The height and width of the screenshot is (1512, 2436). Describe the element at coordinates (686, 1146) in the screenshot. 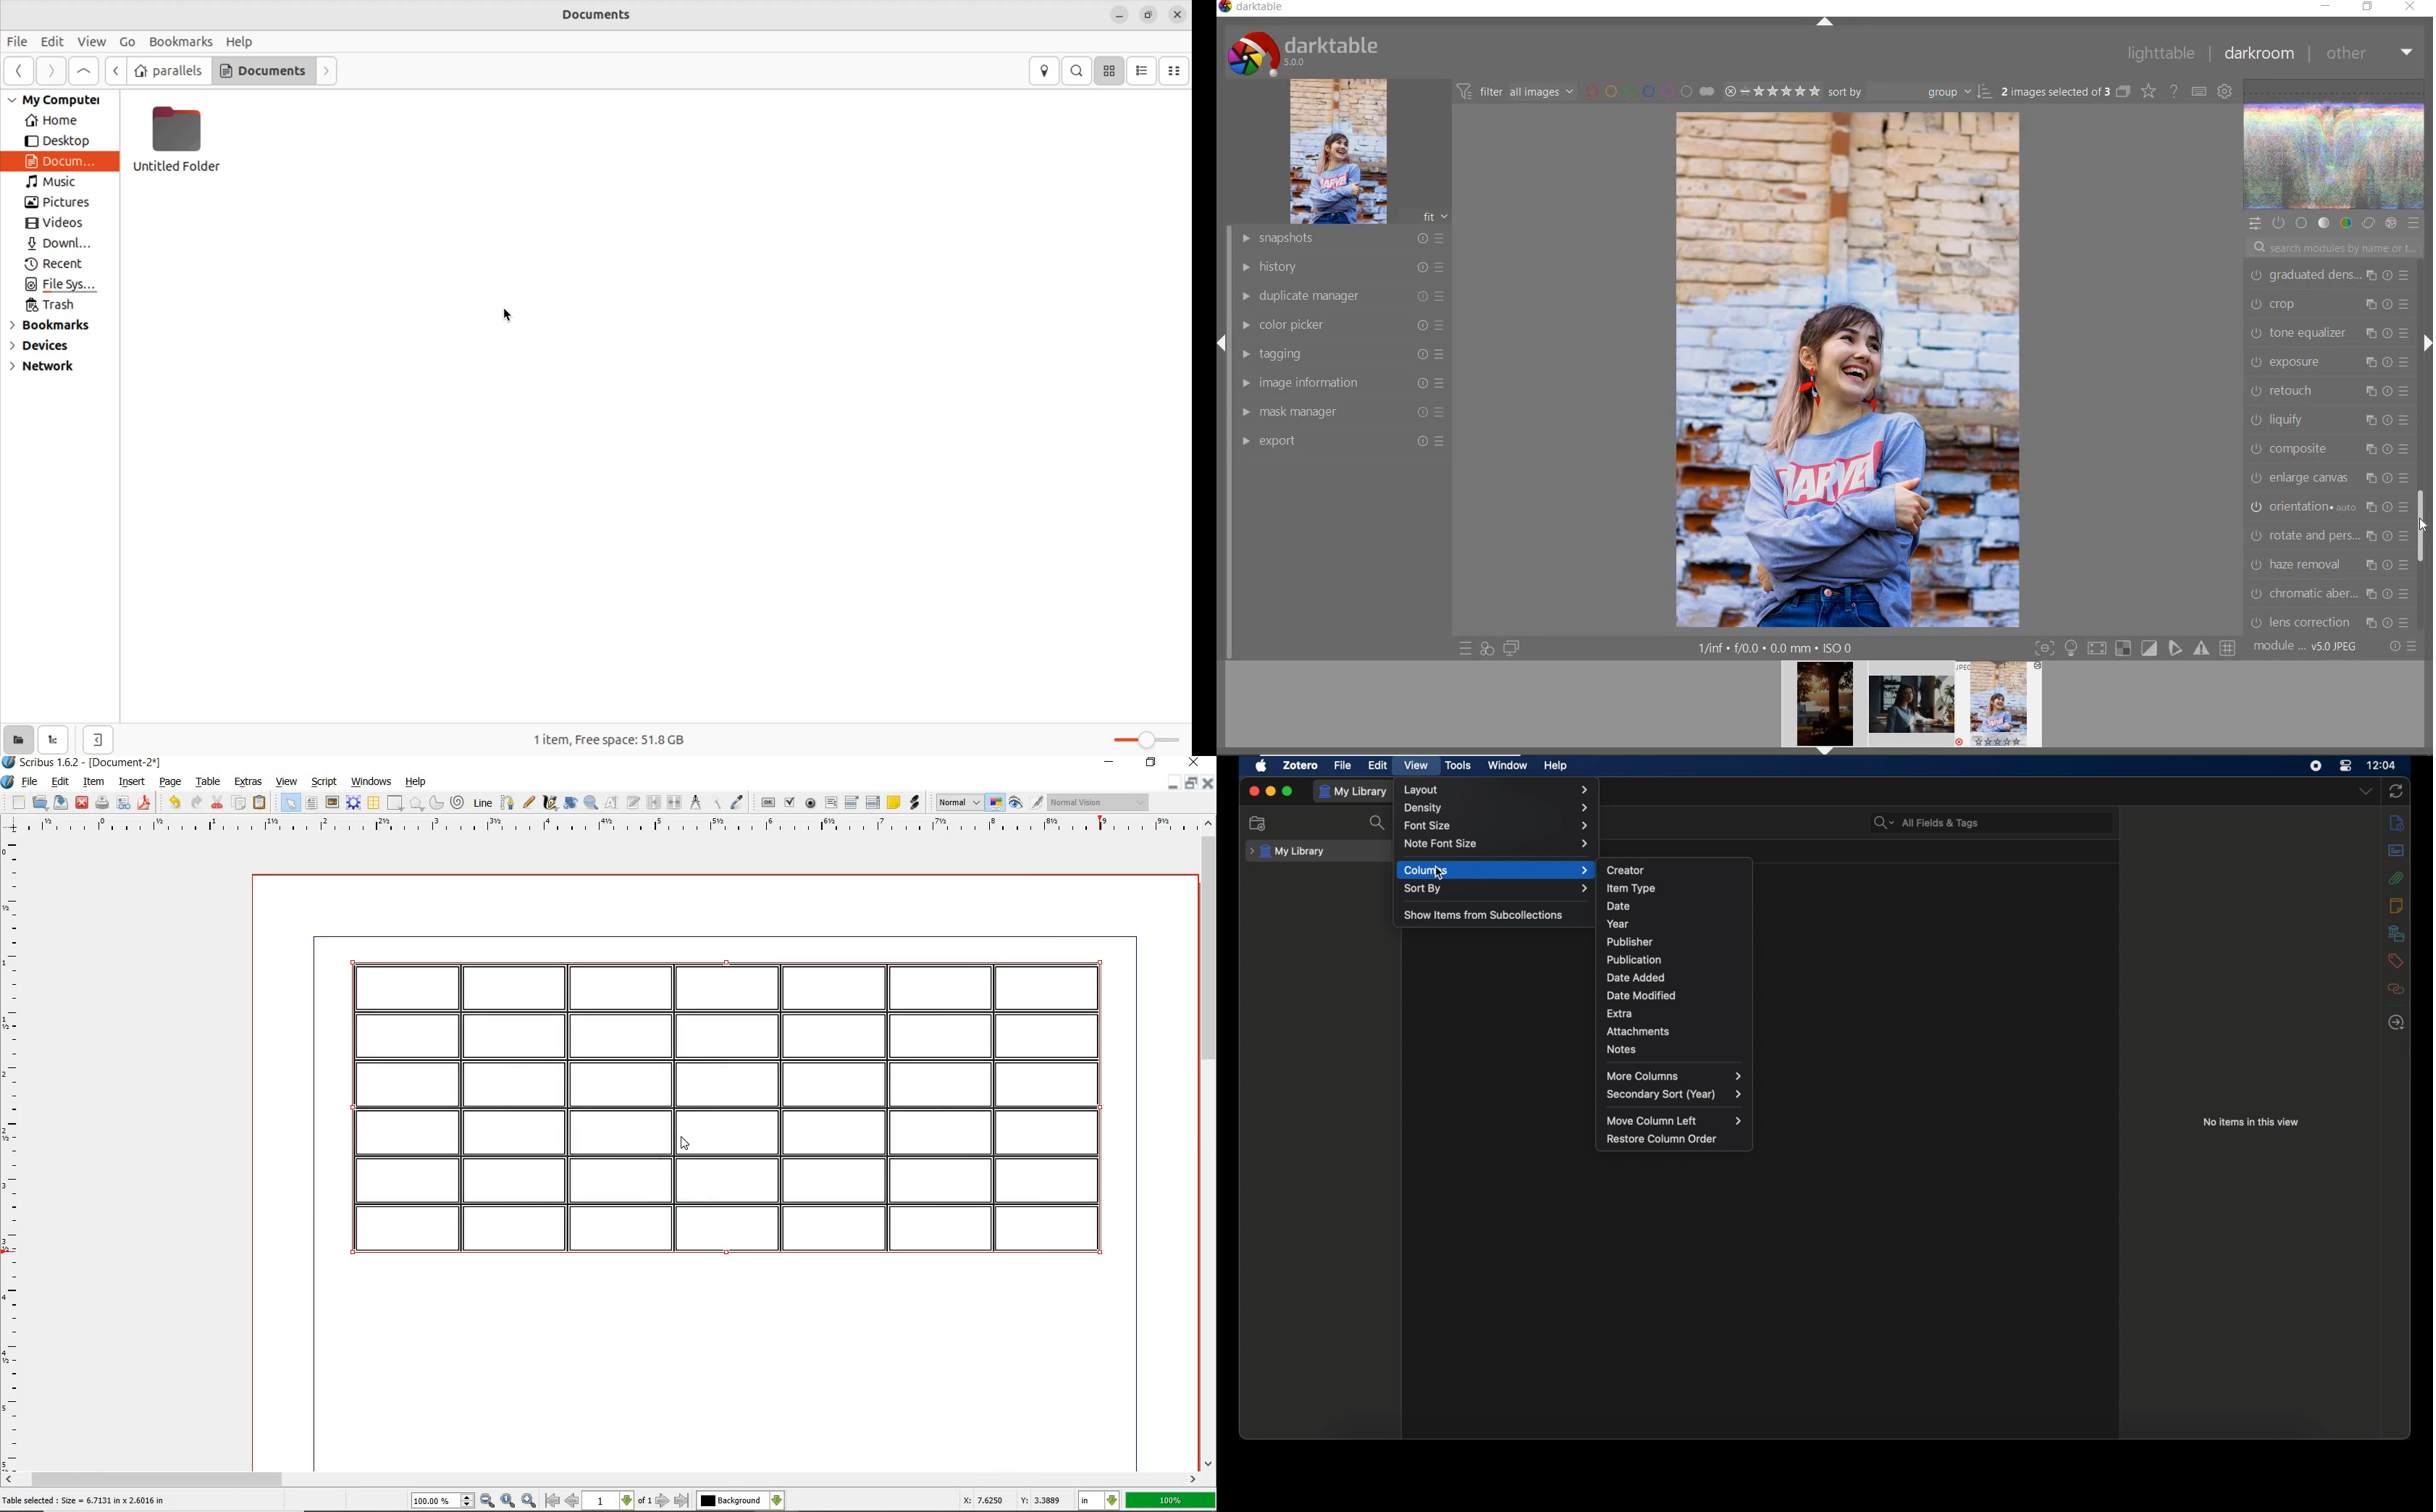

I see `cursor` at that location.